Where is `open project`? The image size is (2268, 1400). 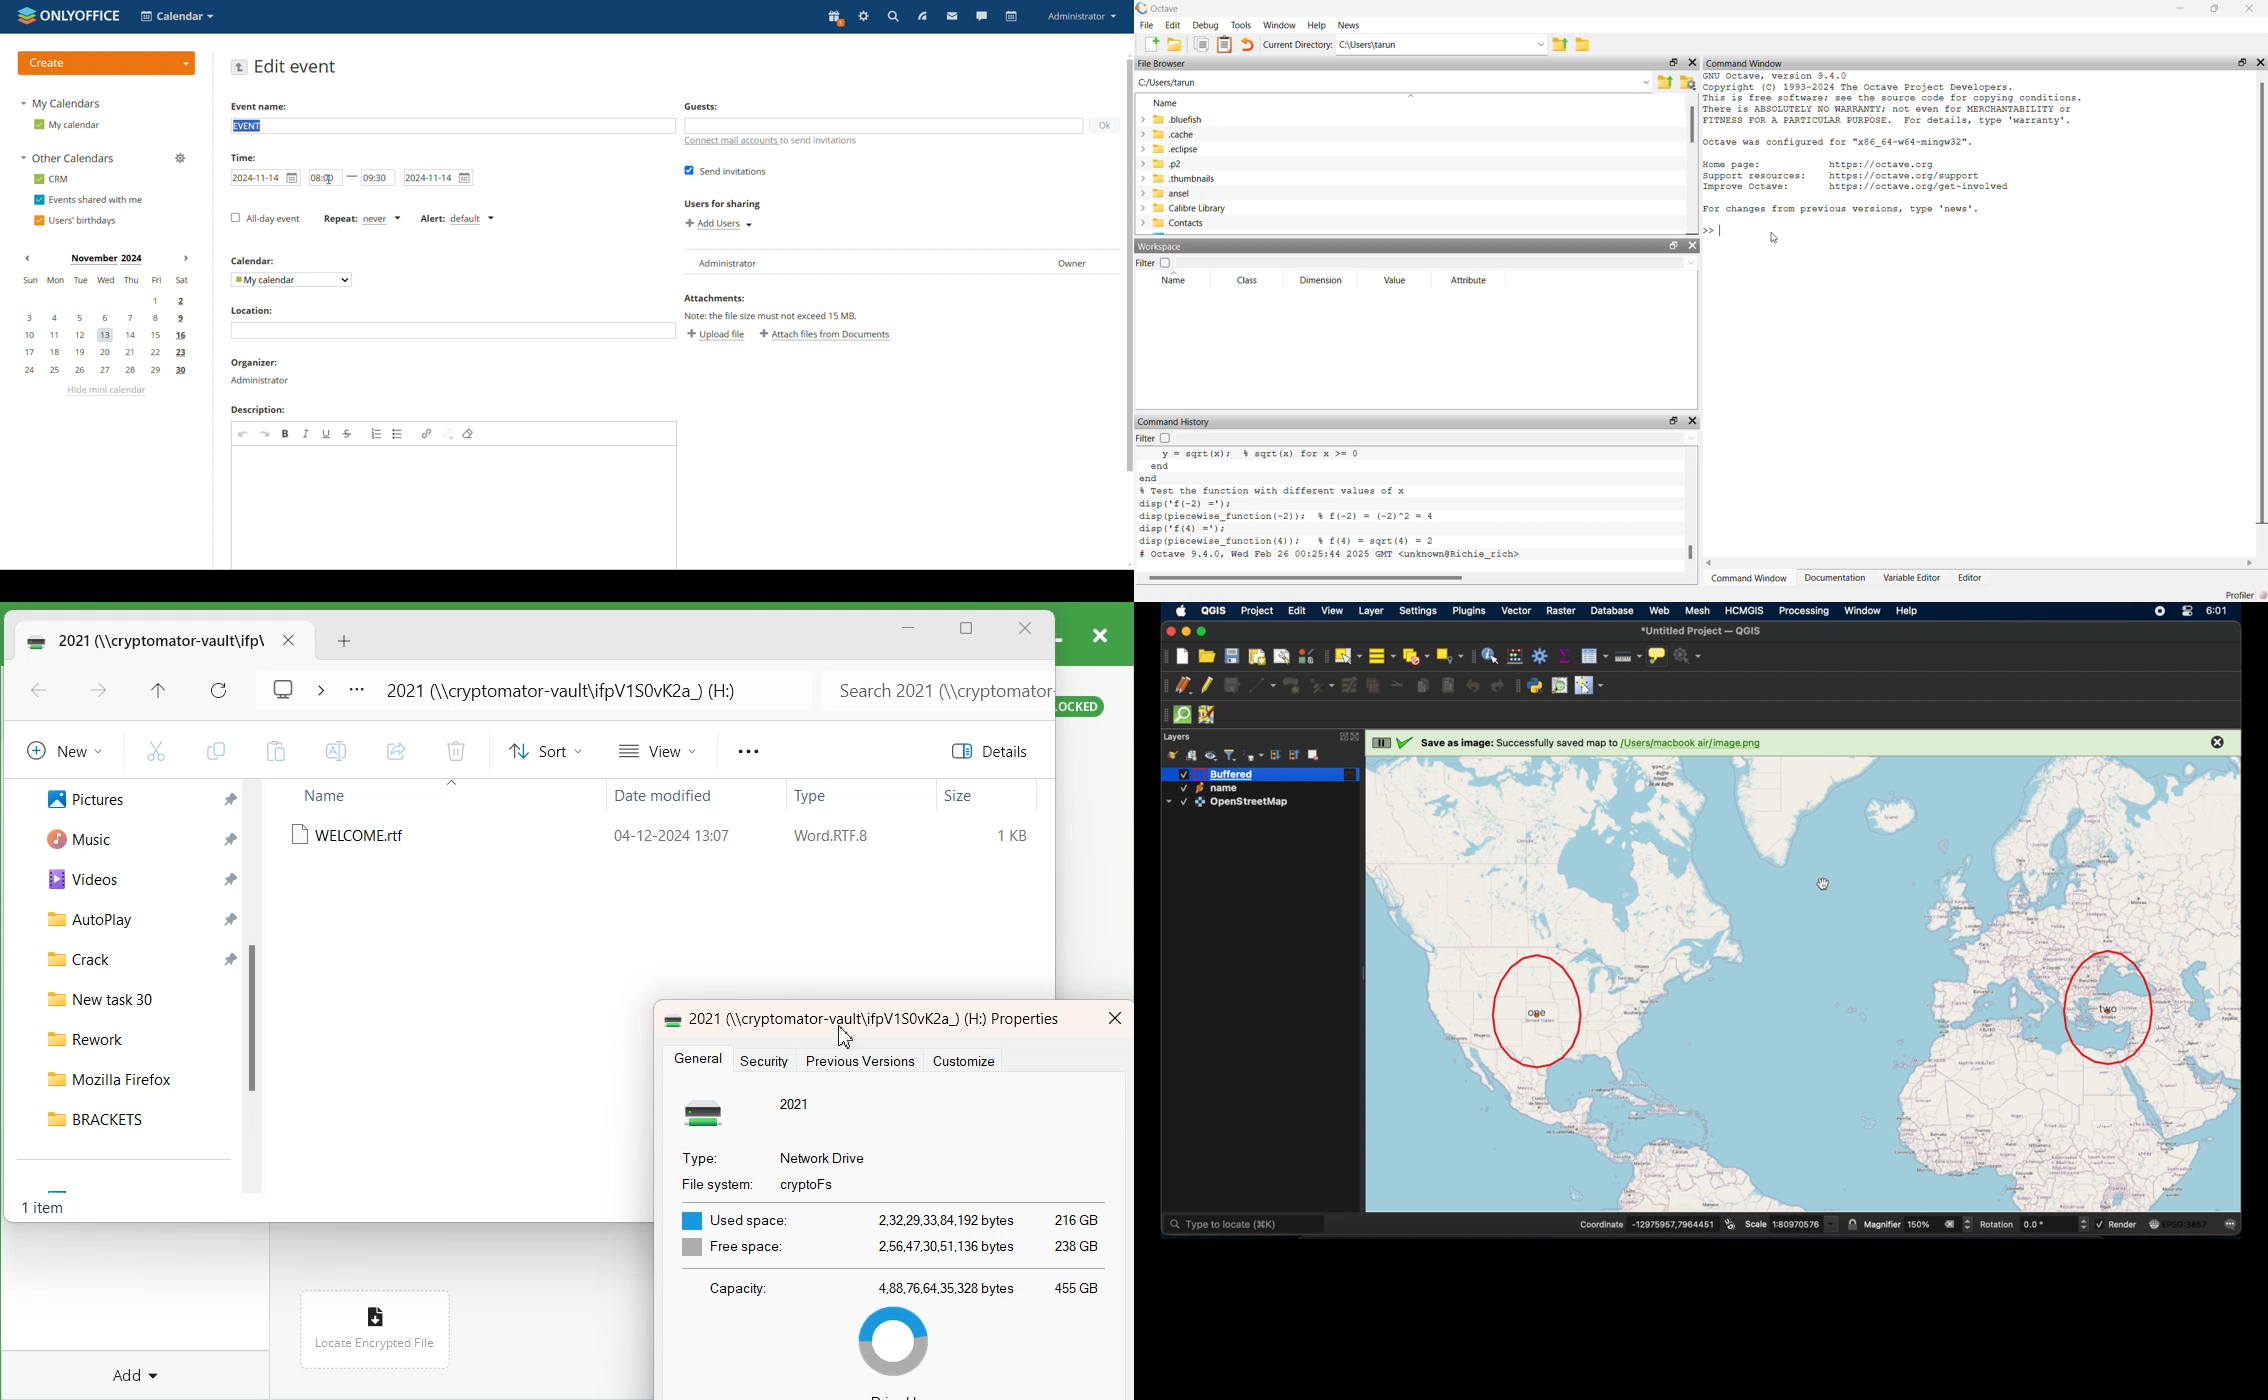
open project is located at coordinates (1210, 655).